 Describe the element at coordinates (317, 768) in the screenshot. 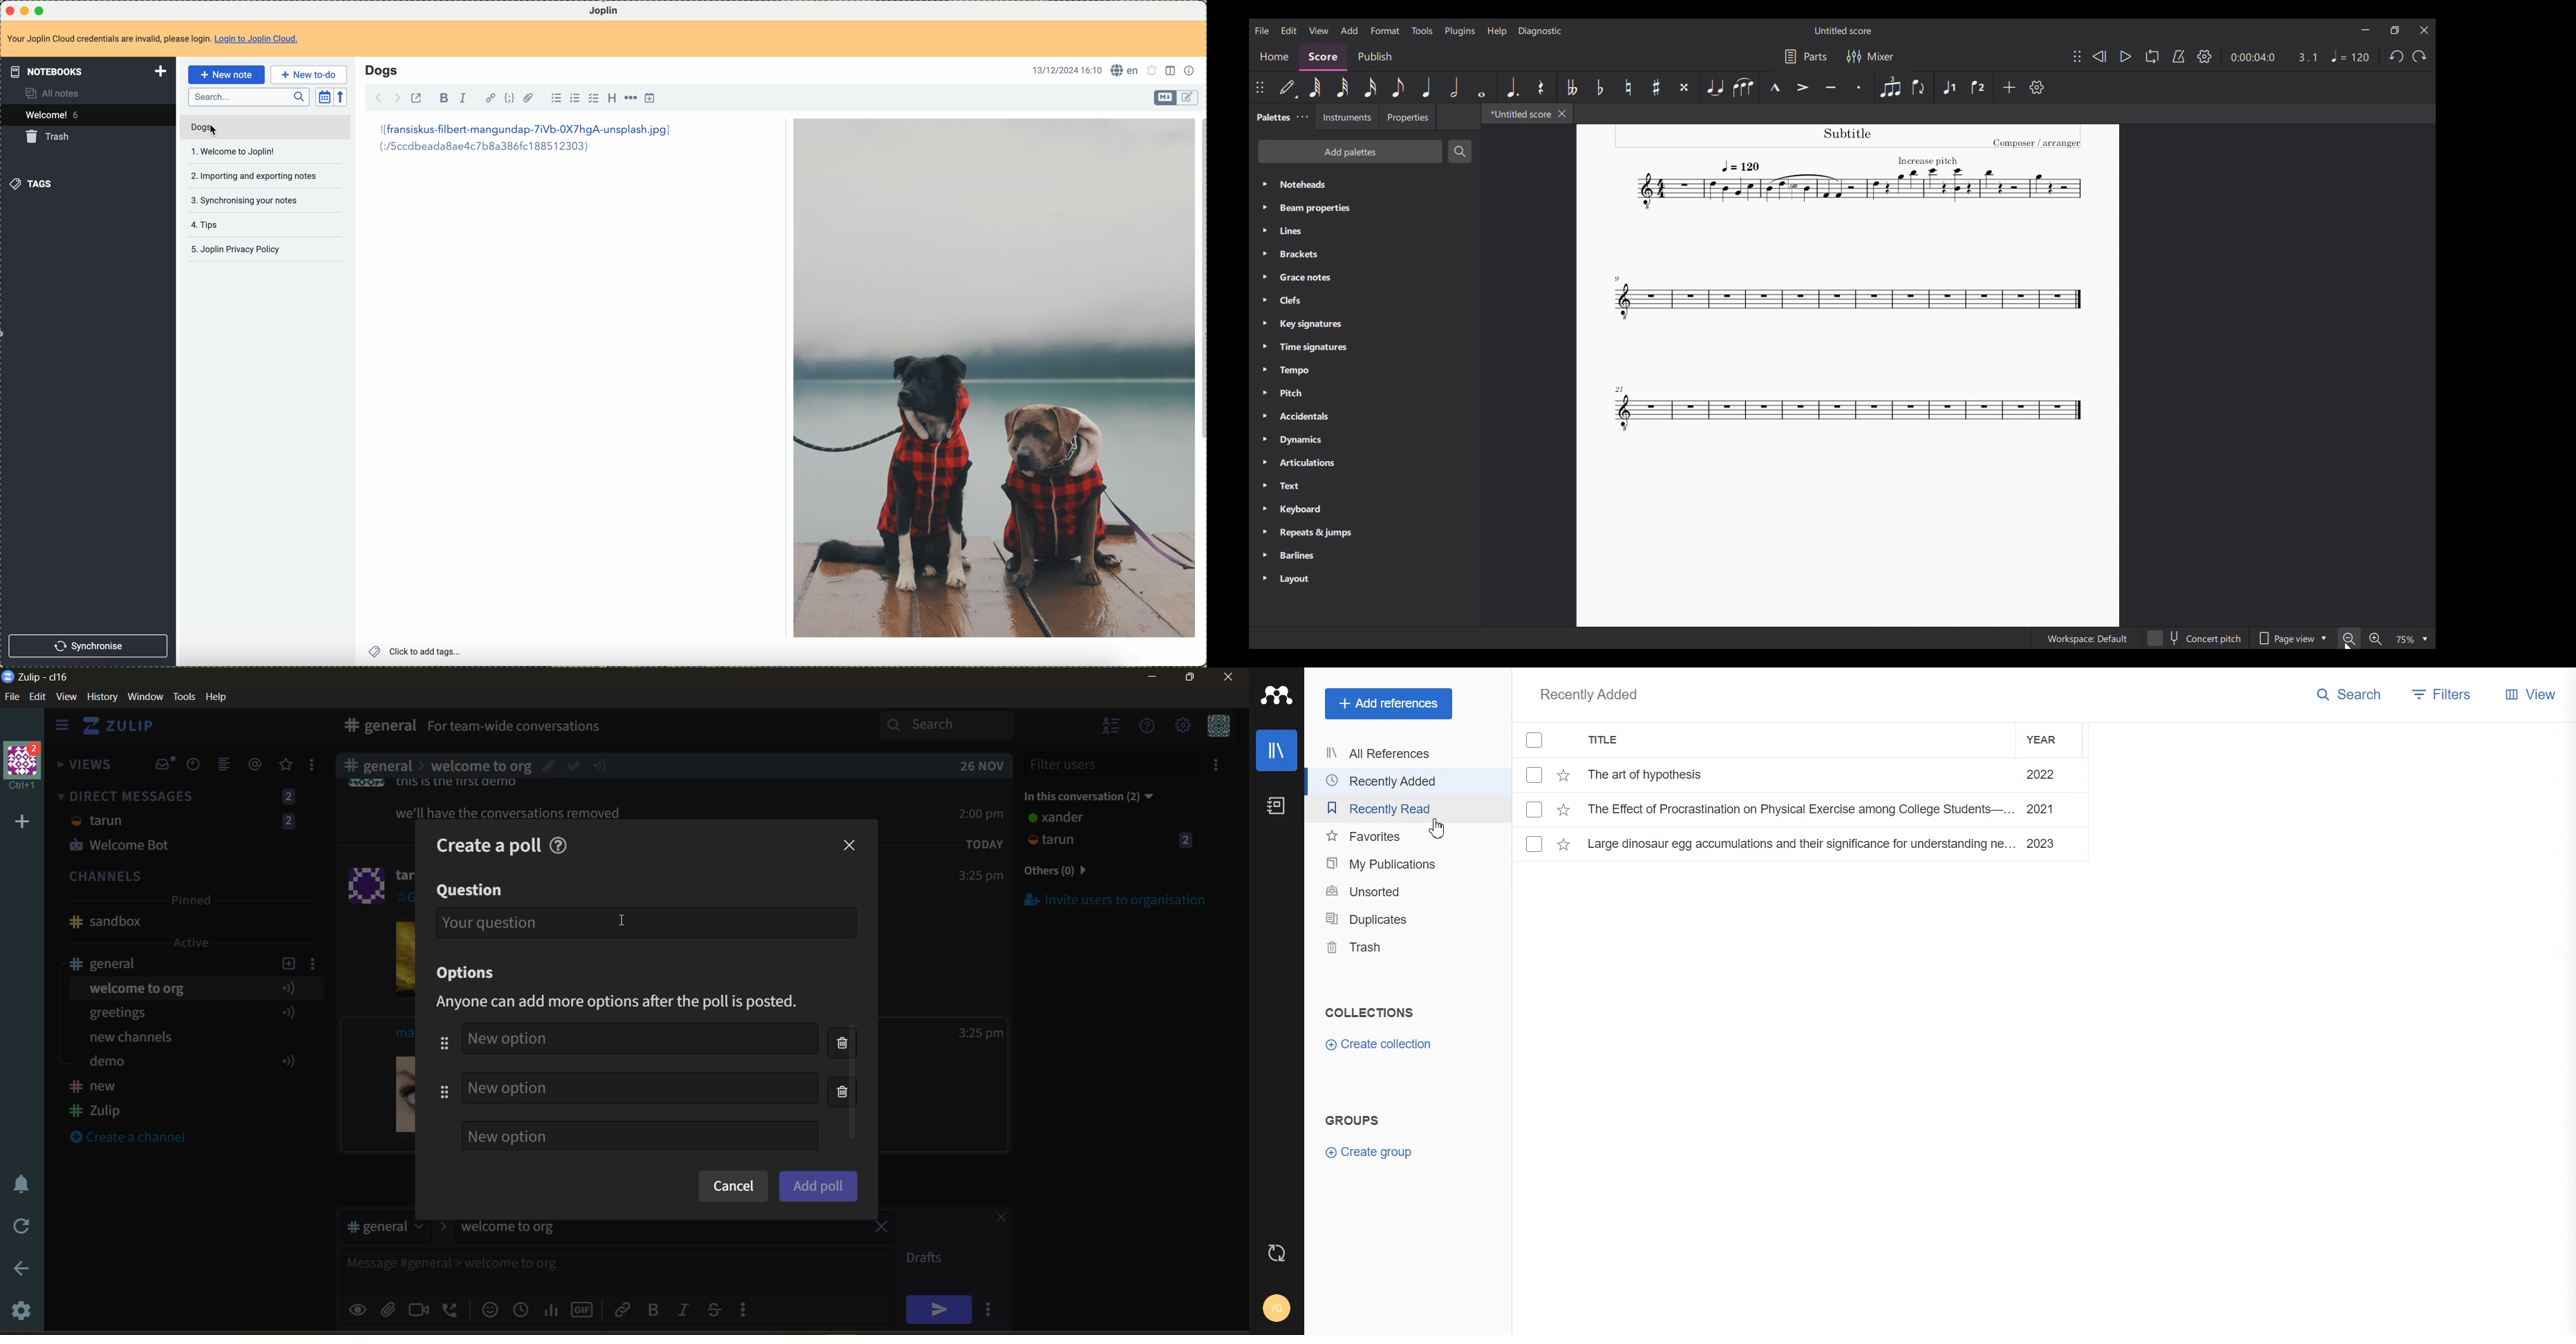

I see `reactions and drafts` at that location.